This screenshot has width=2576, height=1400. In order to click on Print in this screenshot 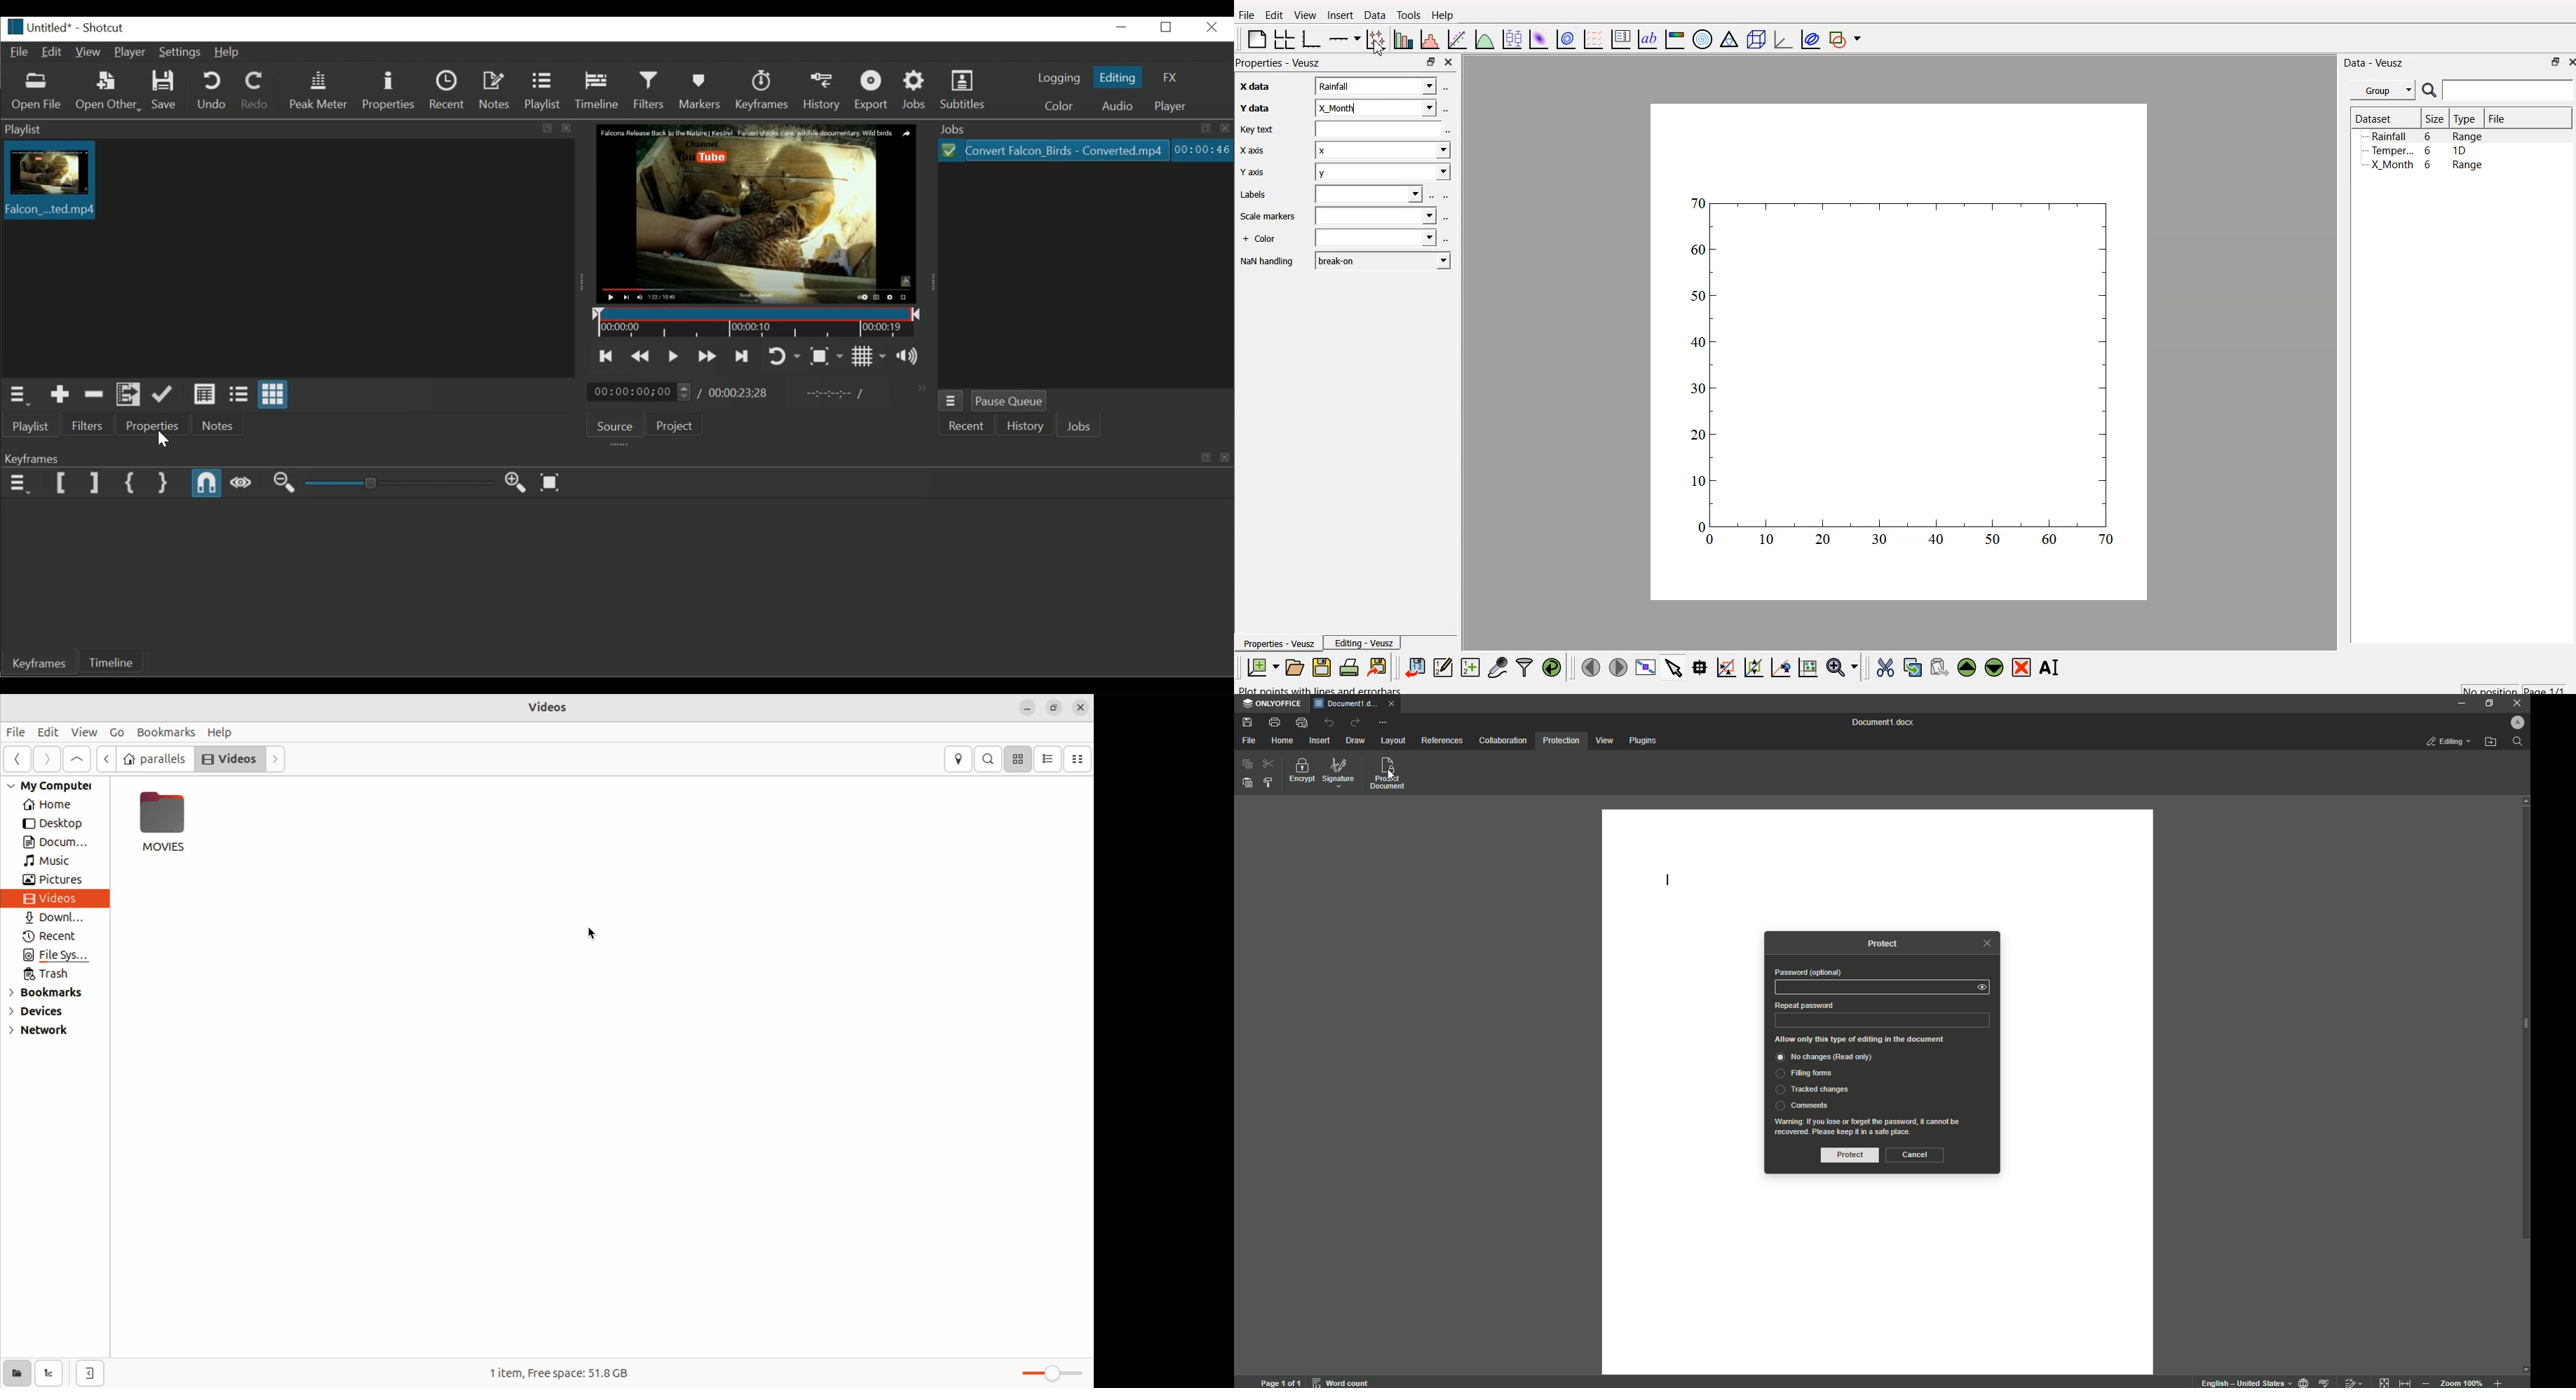, I will do `click(1275, 721)`.